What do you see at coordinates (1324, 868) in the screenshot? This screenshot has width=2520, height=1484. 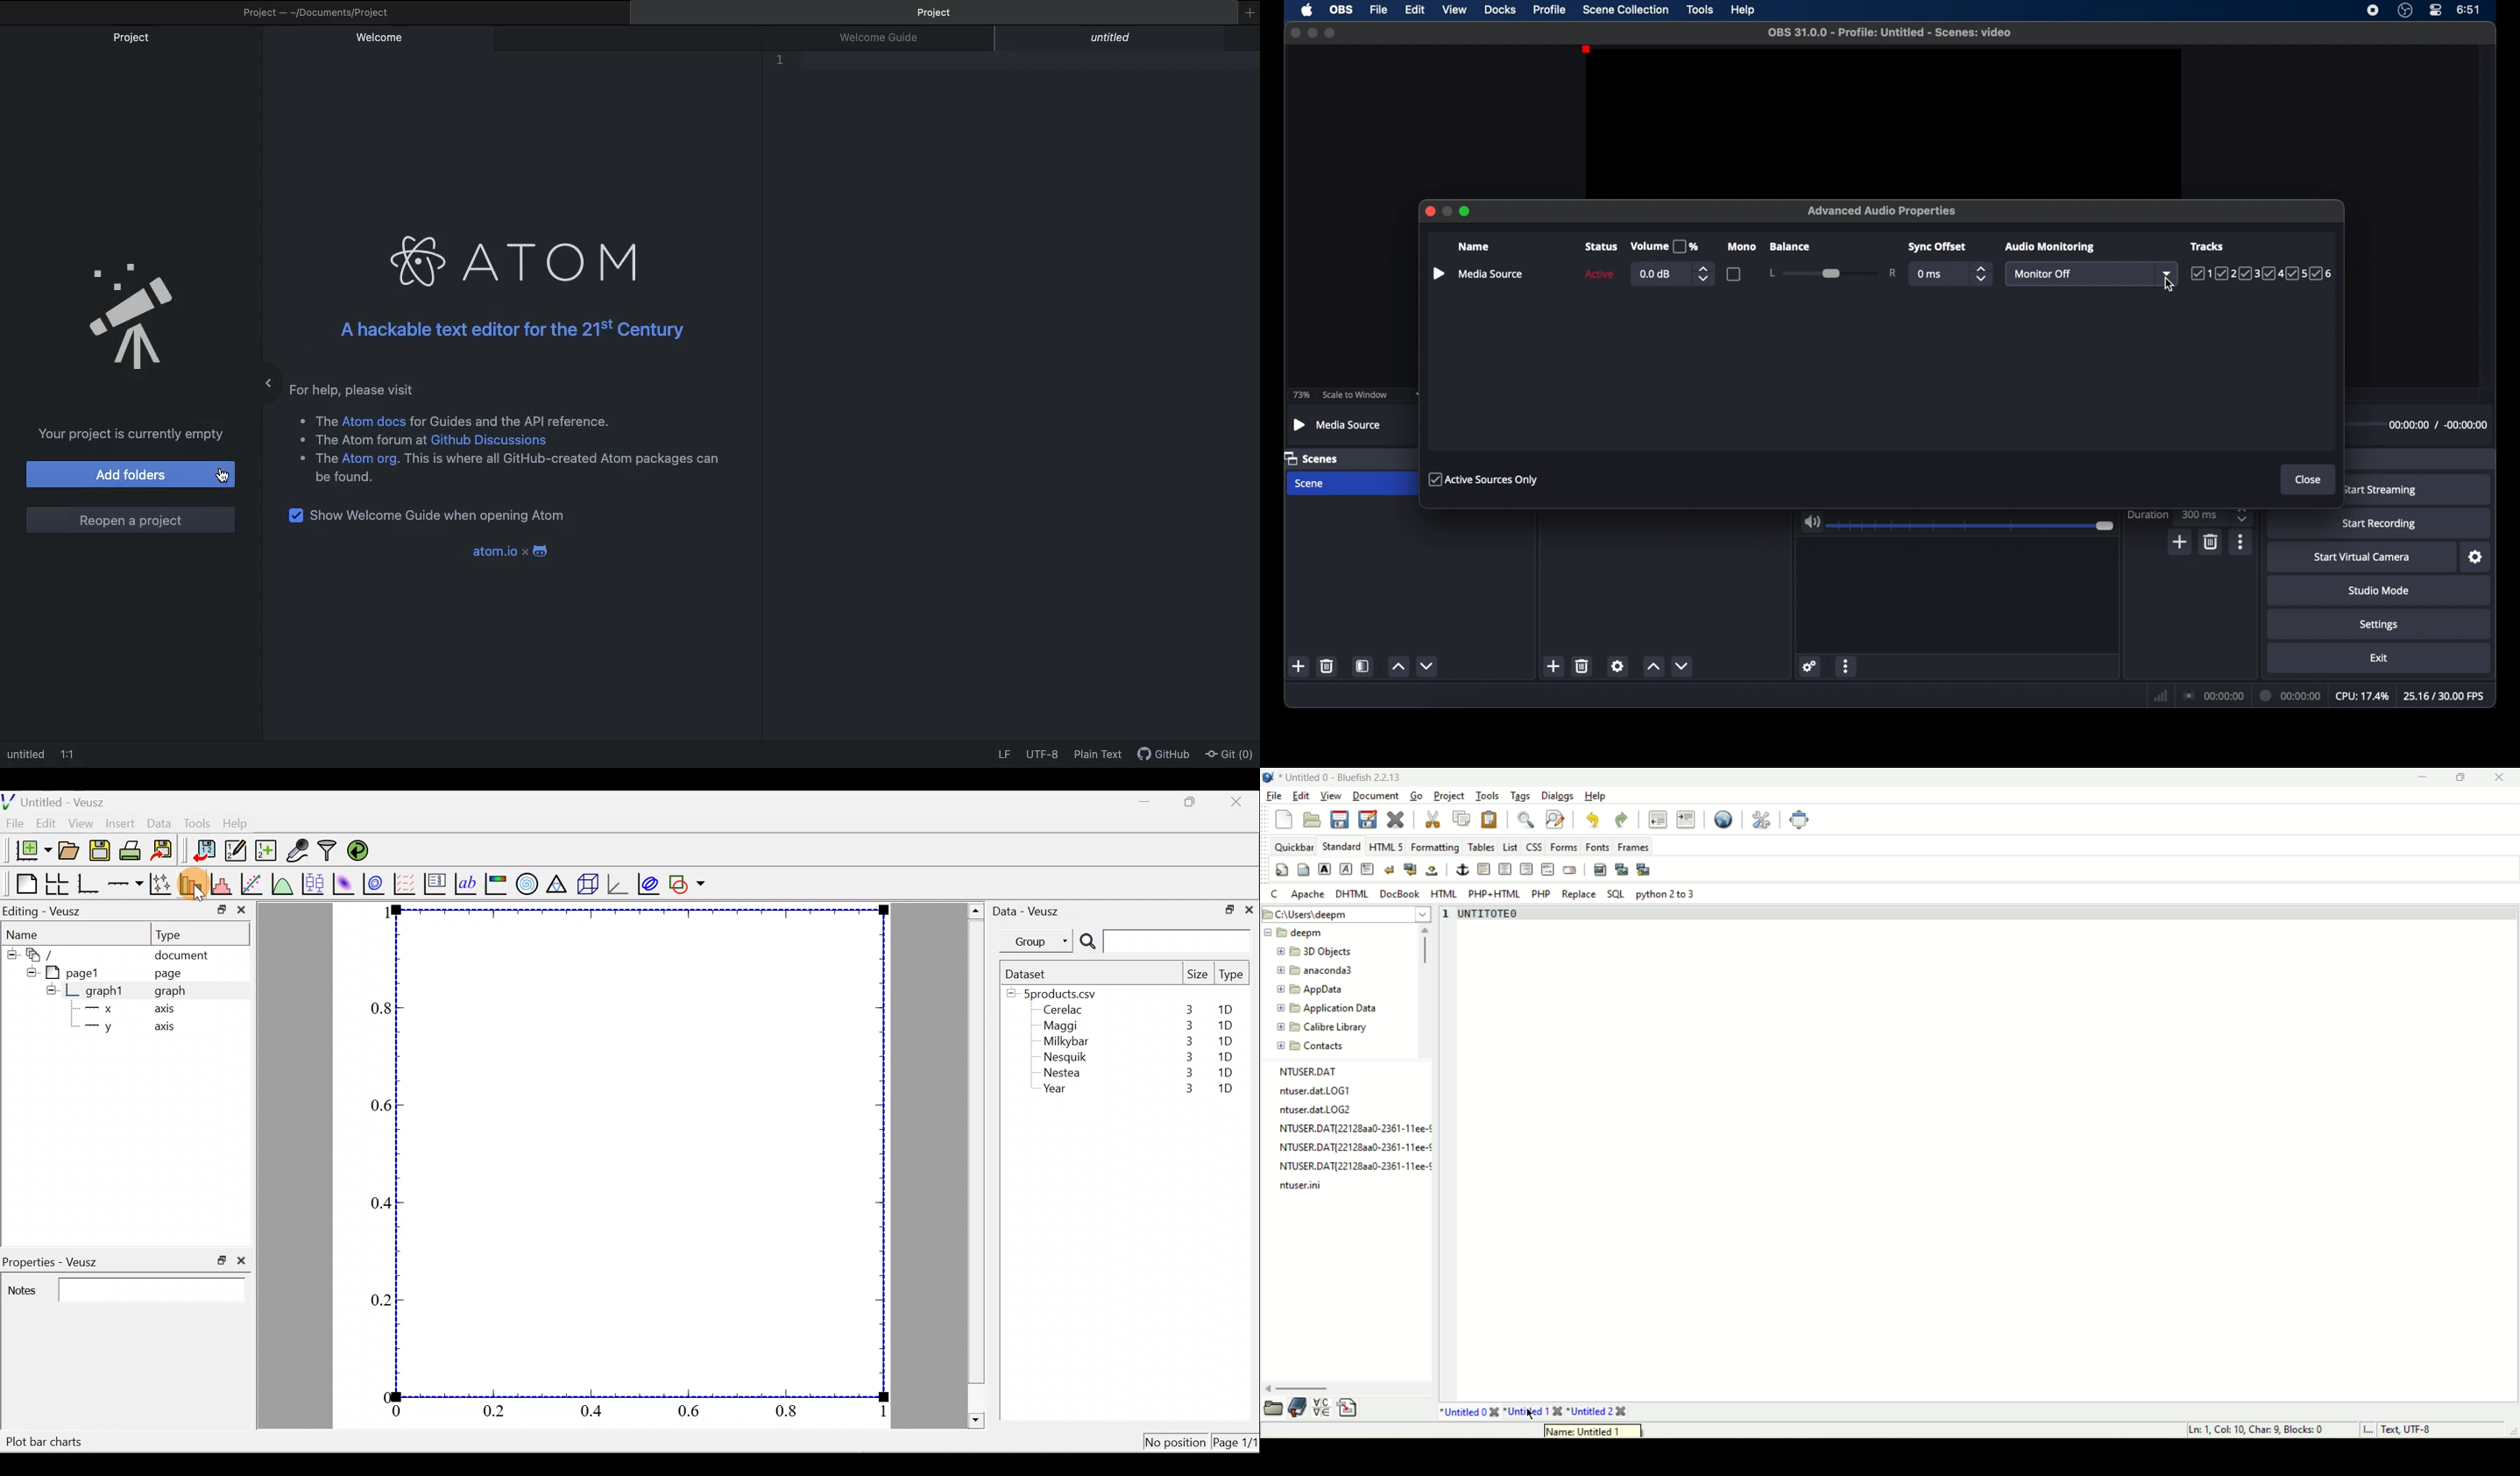 I see `Strong` at bounding box center [1324, 868].